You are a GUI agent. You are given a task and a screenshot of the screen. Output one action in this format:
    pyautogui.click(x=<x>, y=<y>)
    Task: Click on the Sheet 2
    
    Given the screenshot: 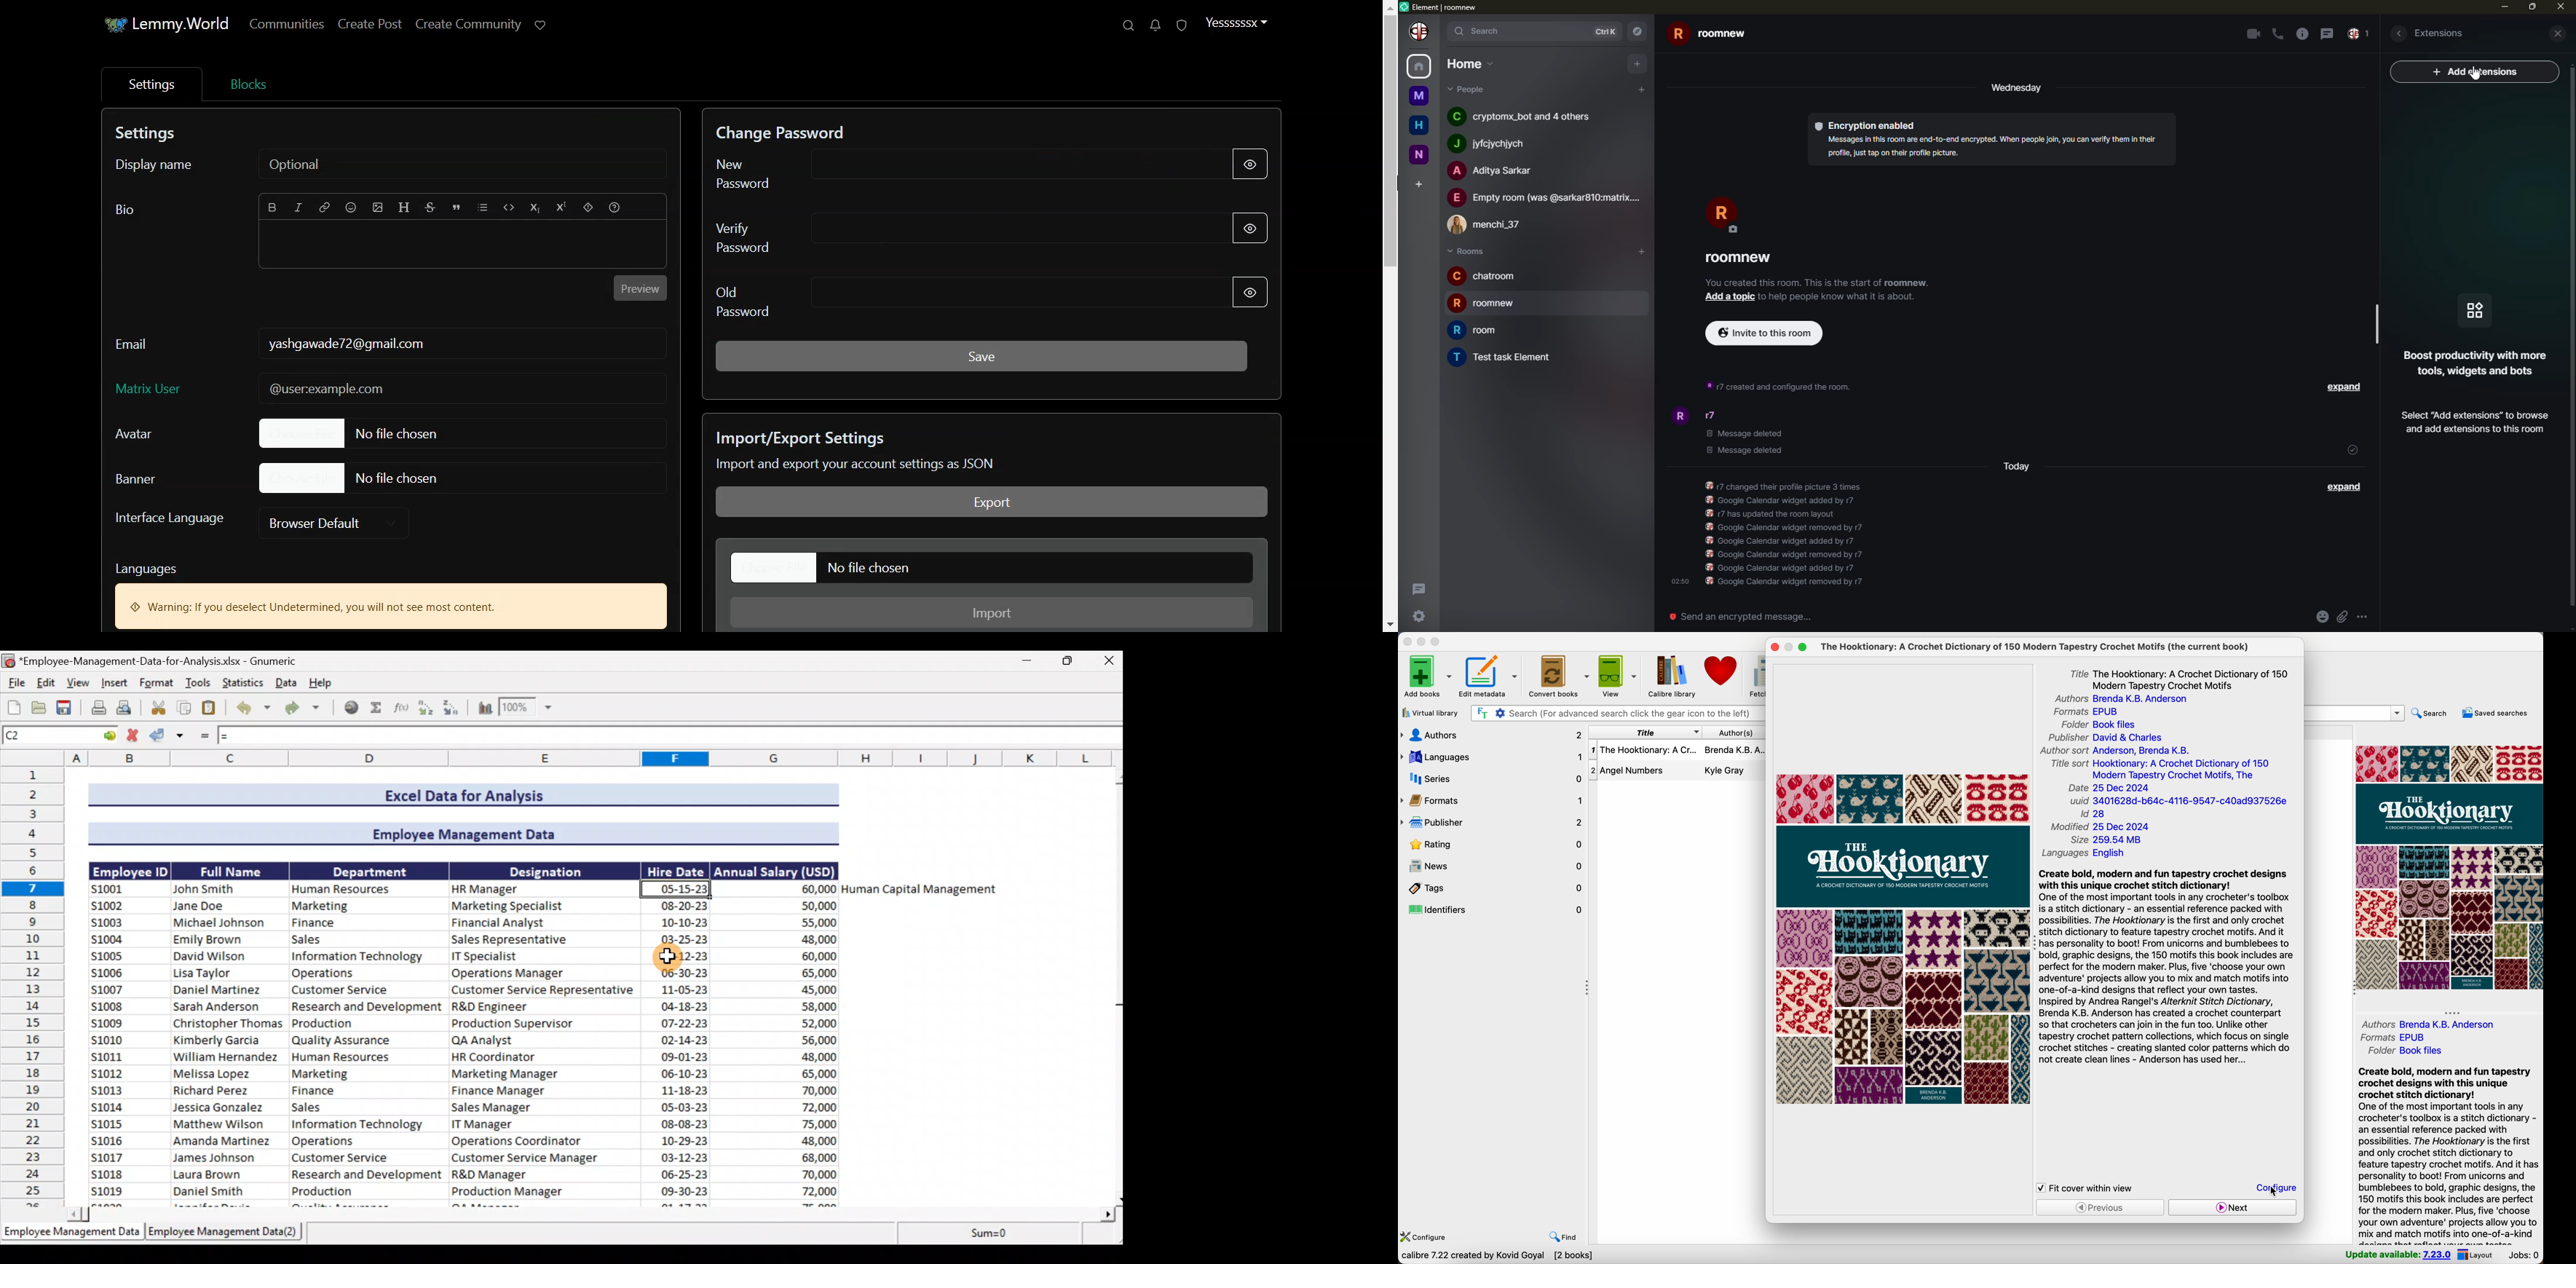 What is the action you would take?
    pyautogui.click(x=229, y=1235)
    